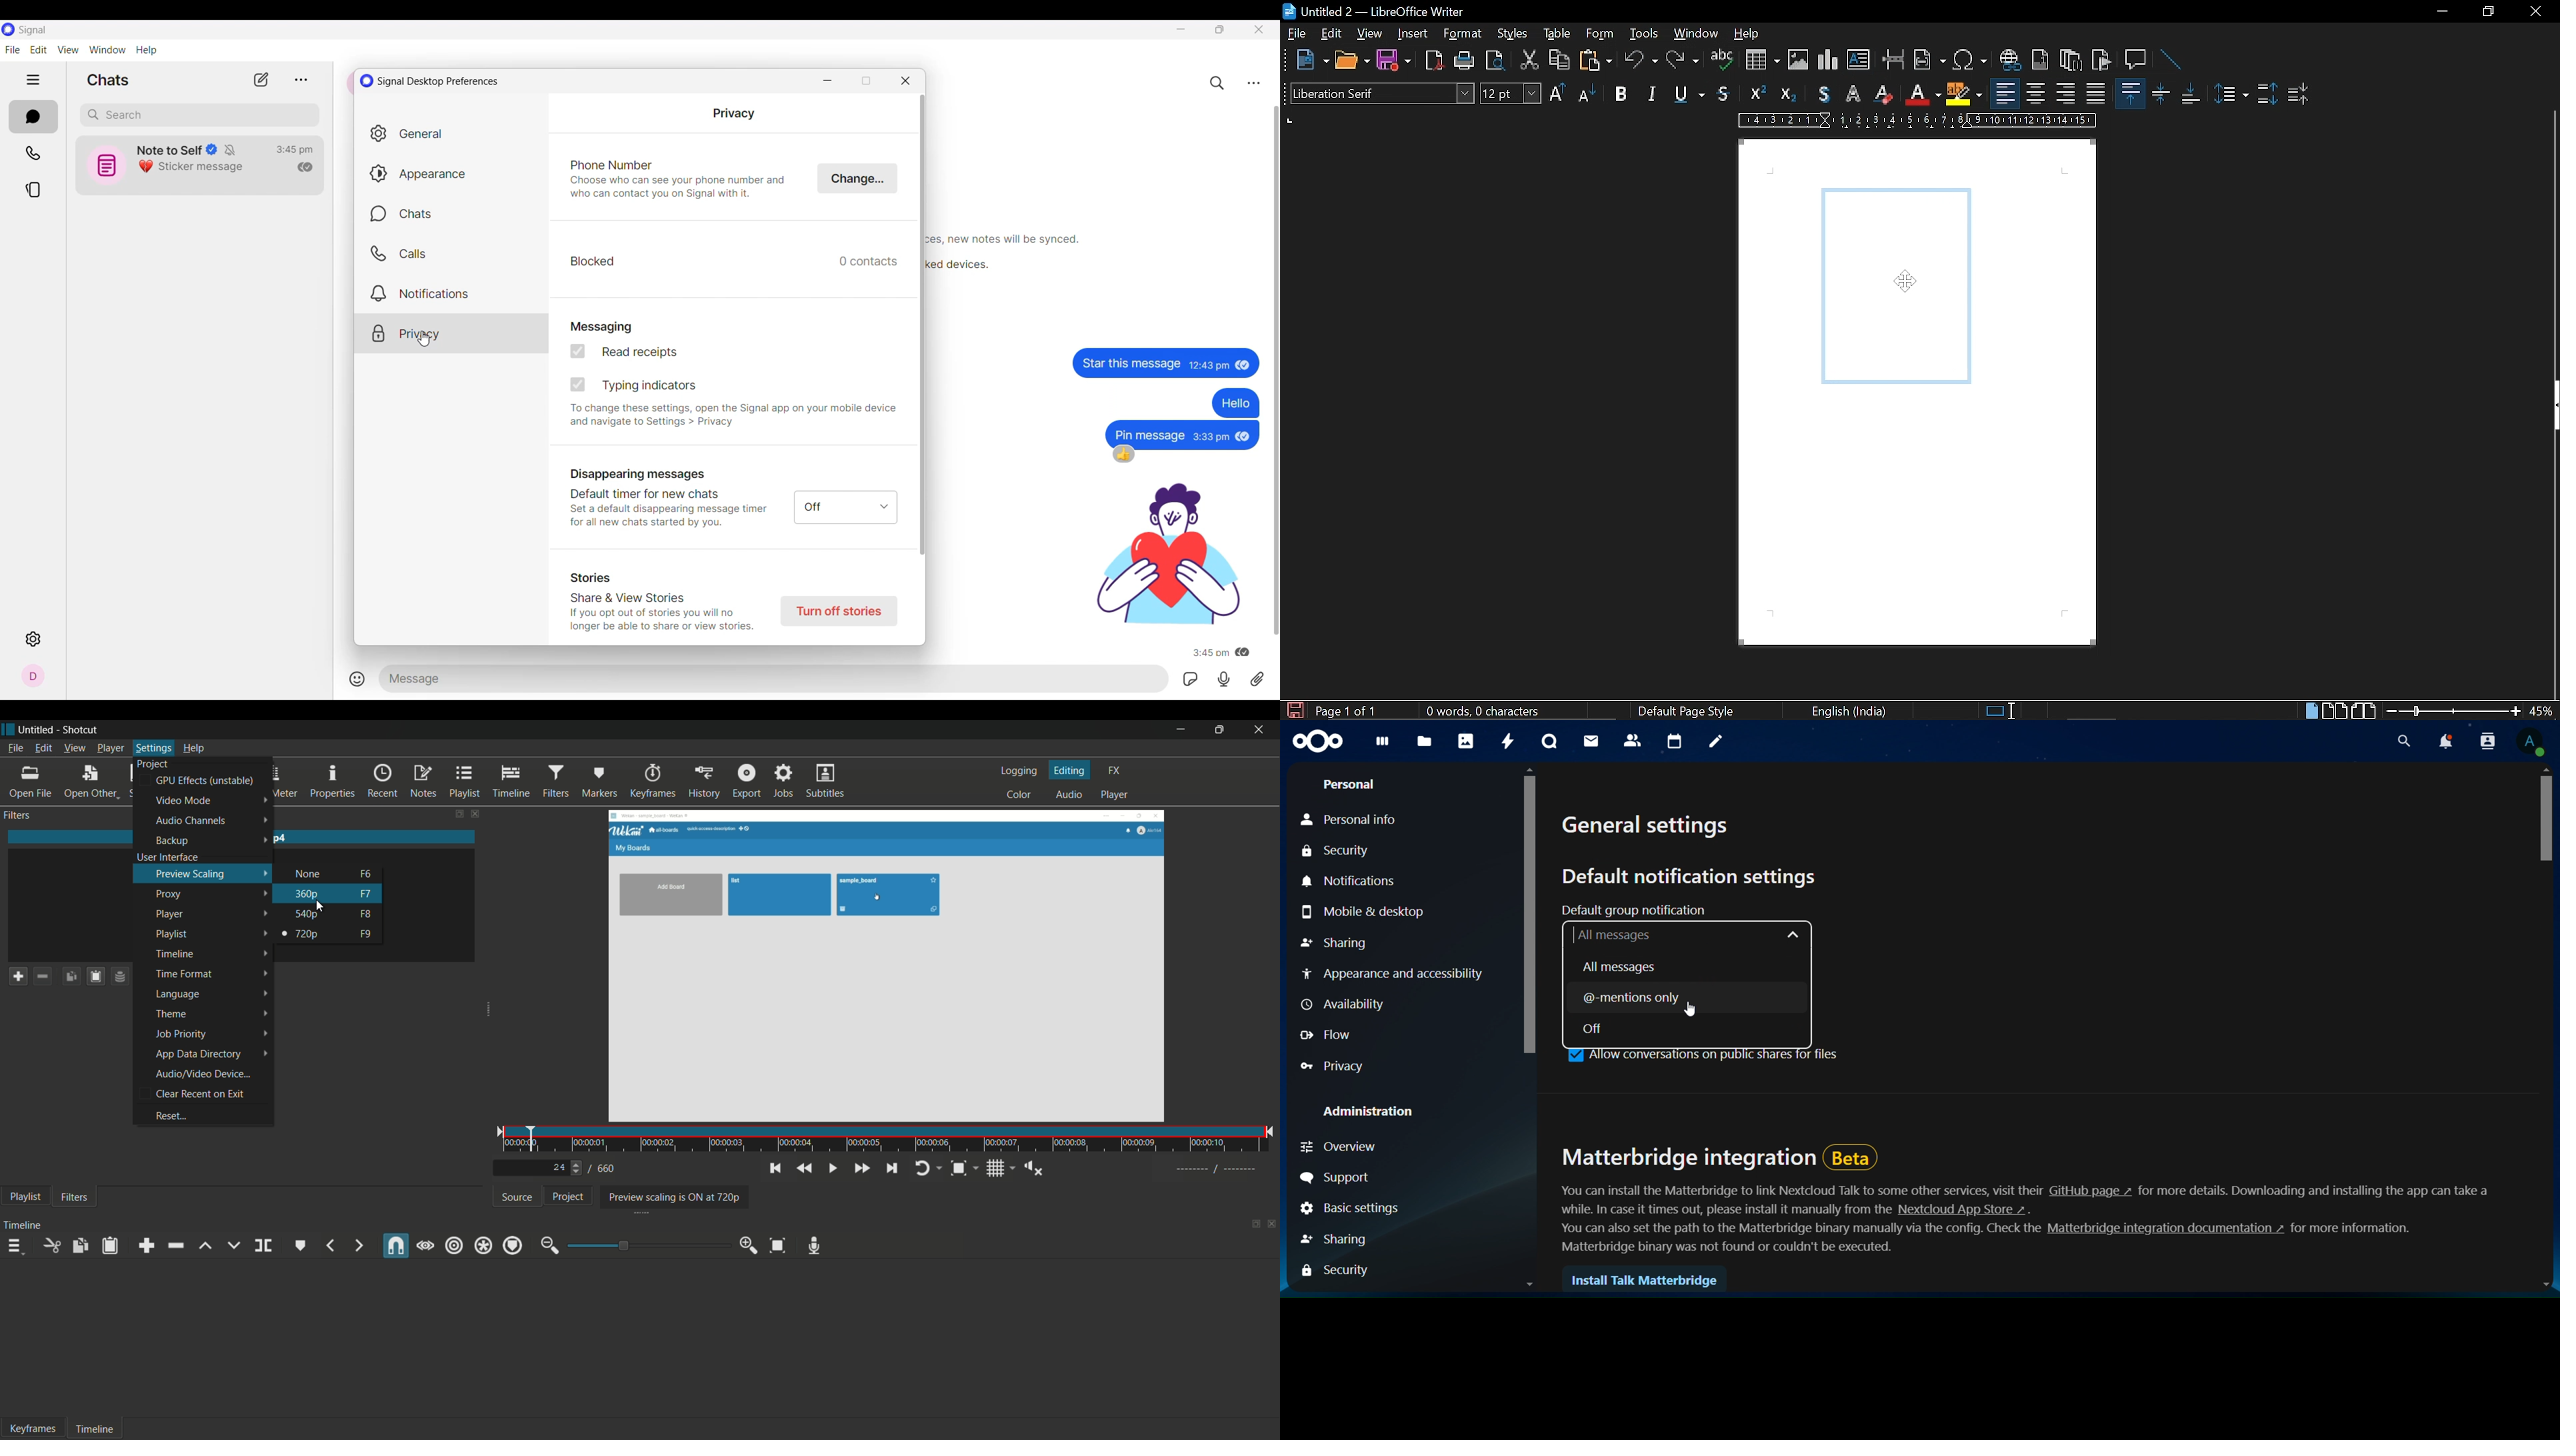 This screenshot has width=2576, height=1456. I want to click on notifications, so click(2439, 740).